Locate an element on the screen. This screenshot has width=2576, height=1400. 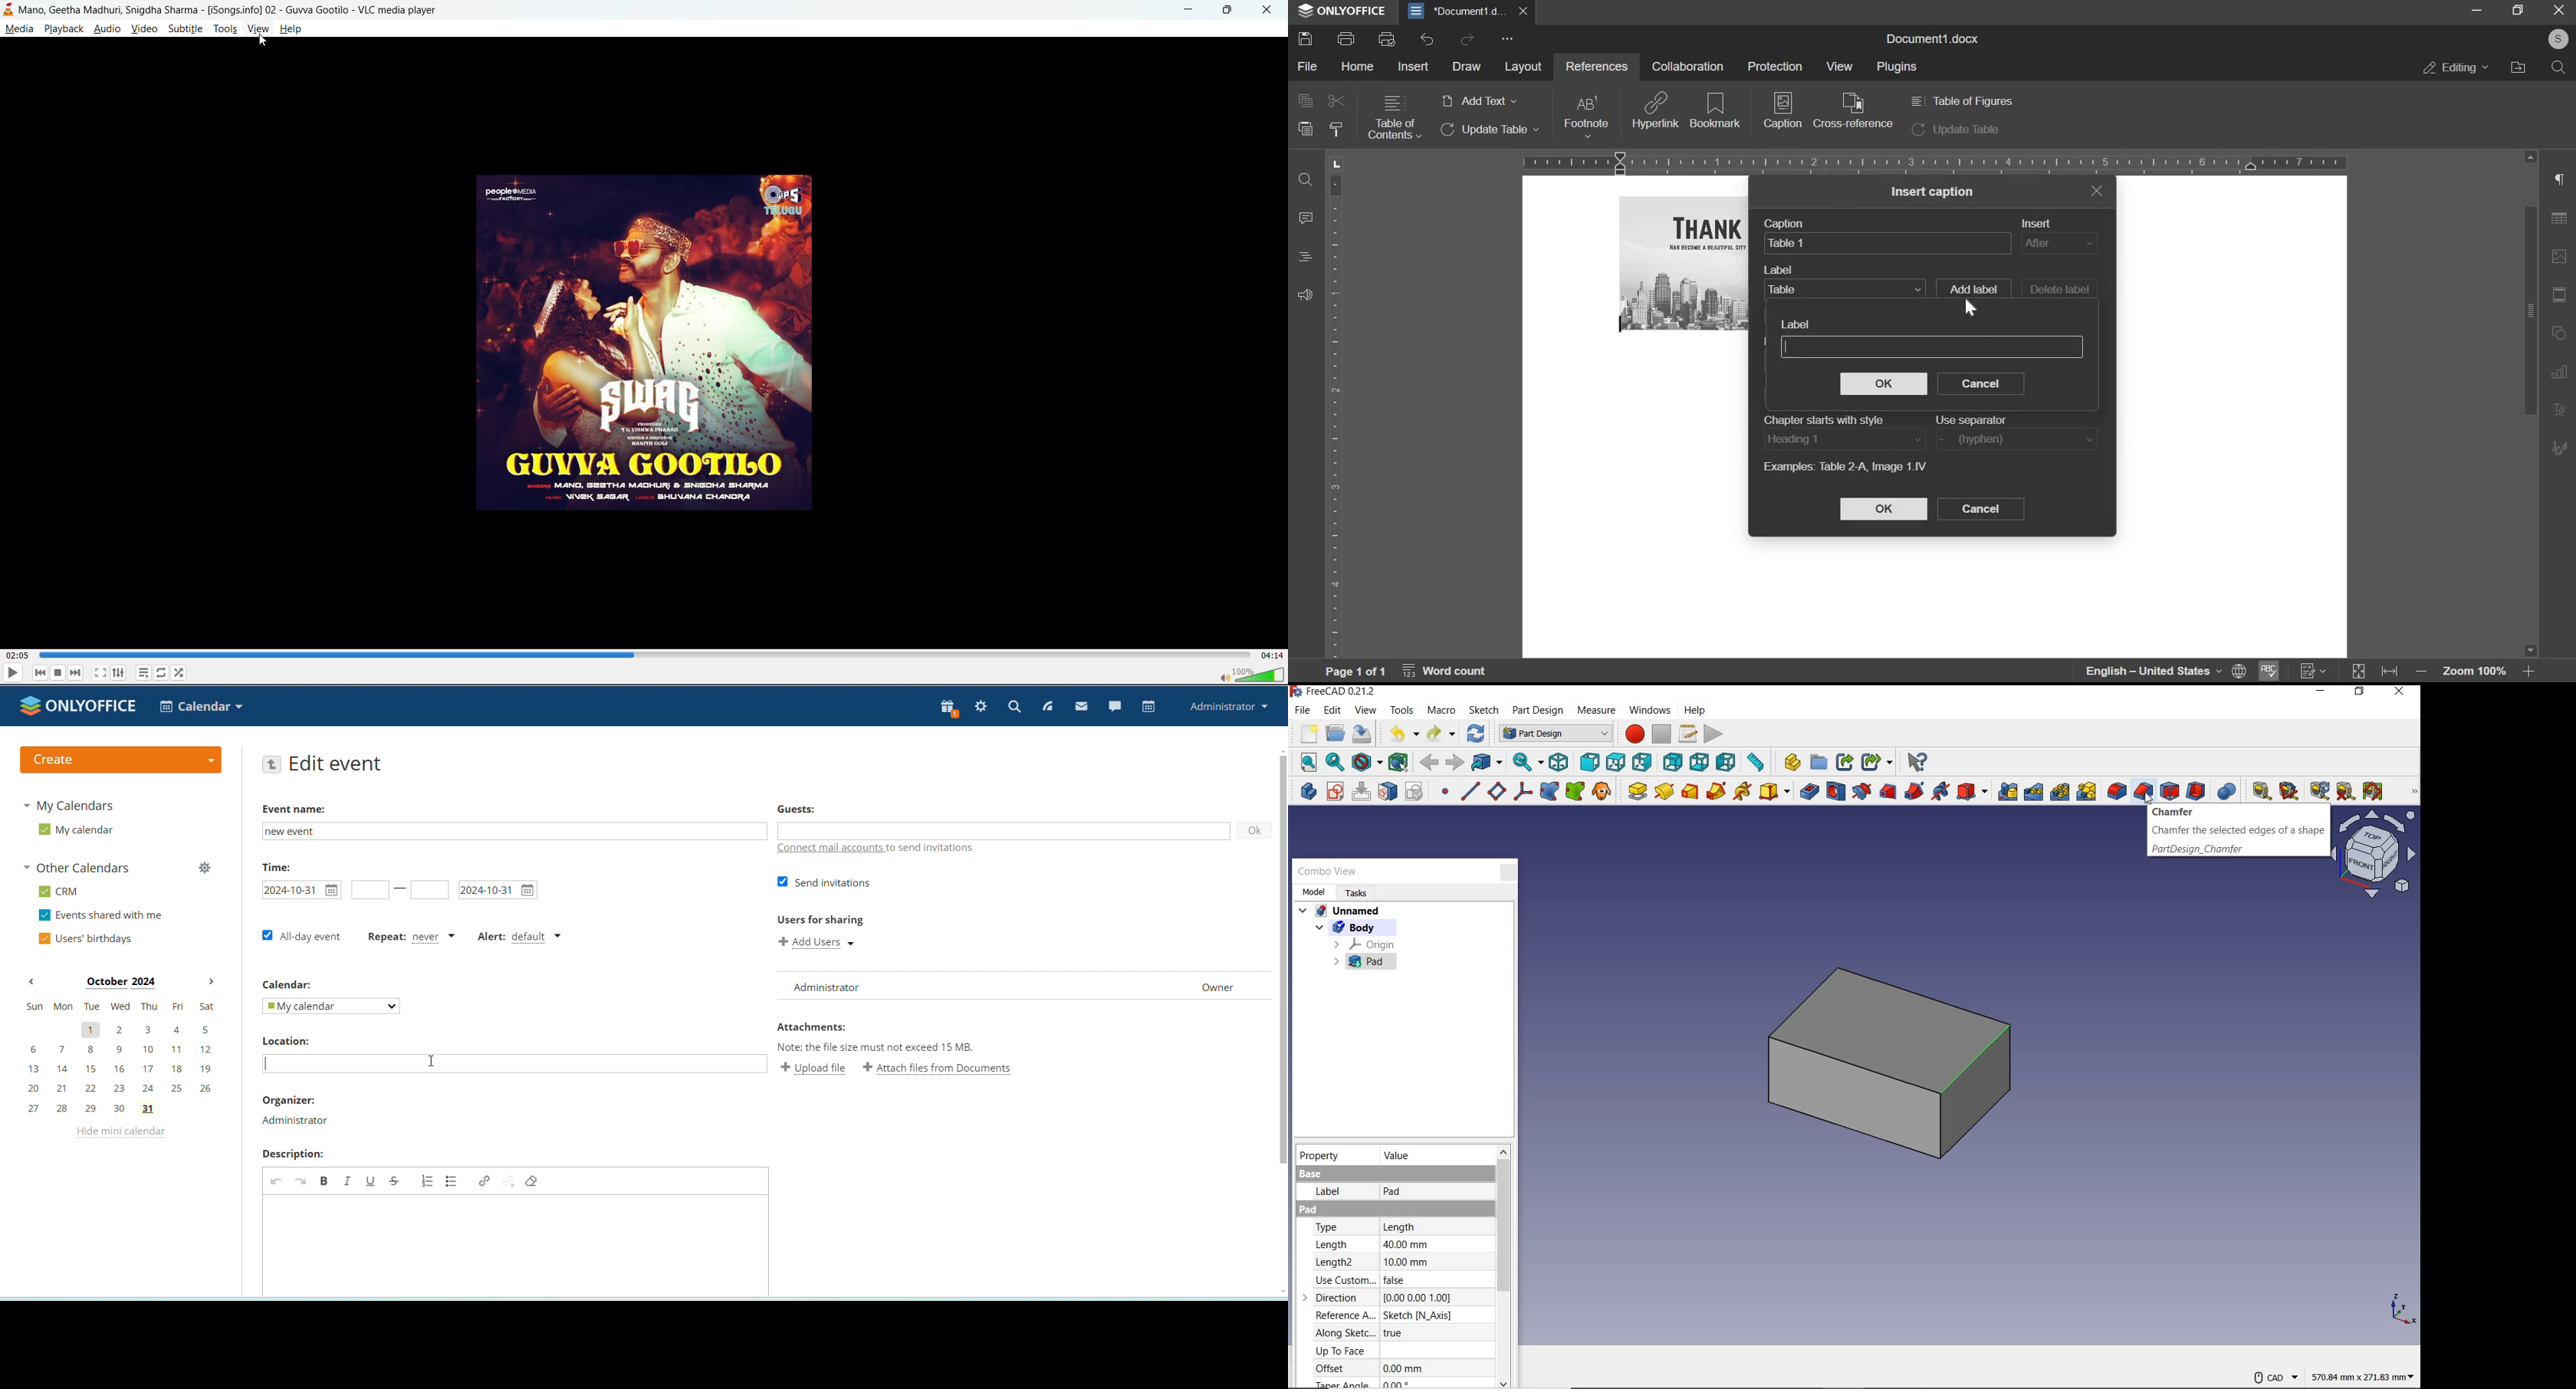
true is located at coordinates (1407, 1332).